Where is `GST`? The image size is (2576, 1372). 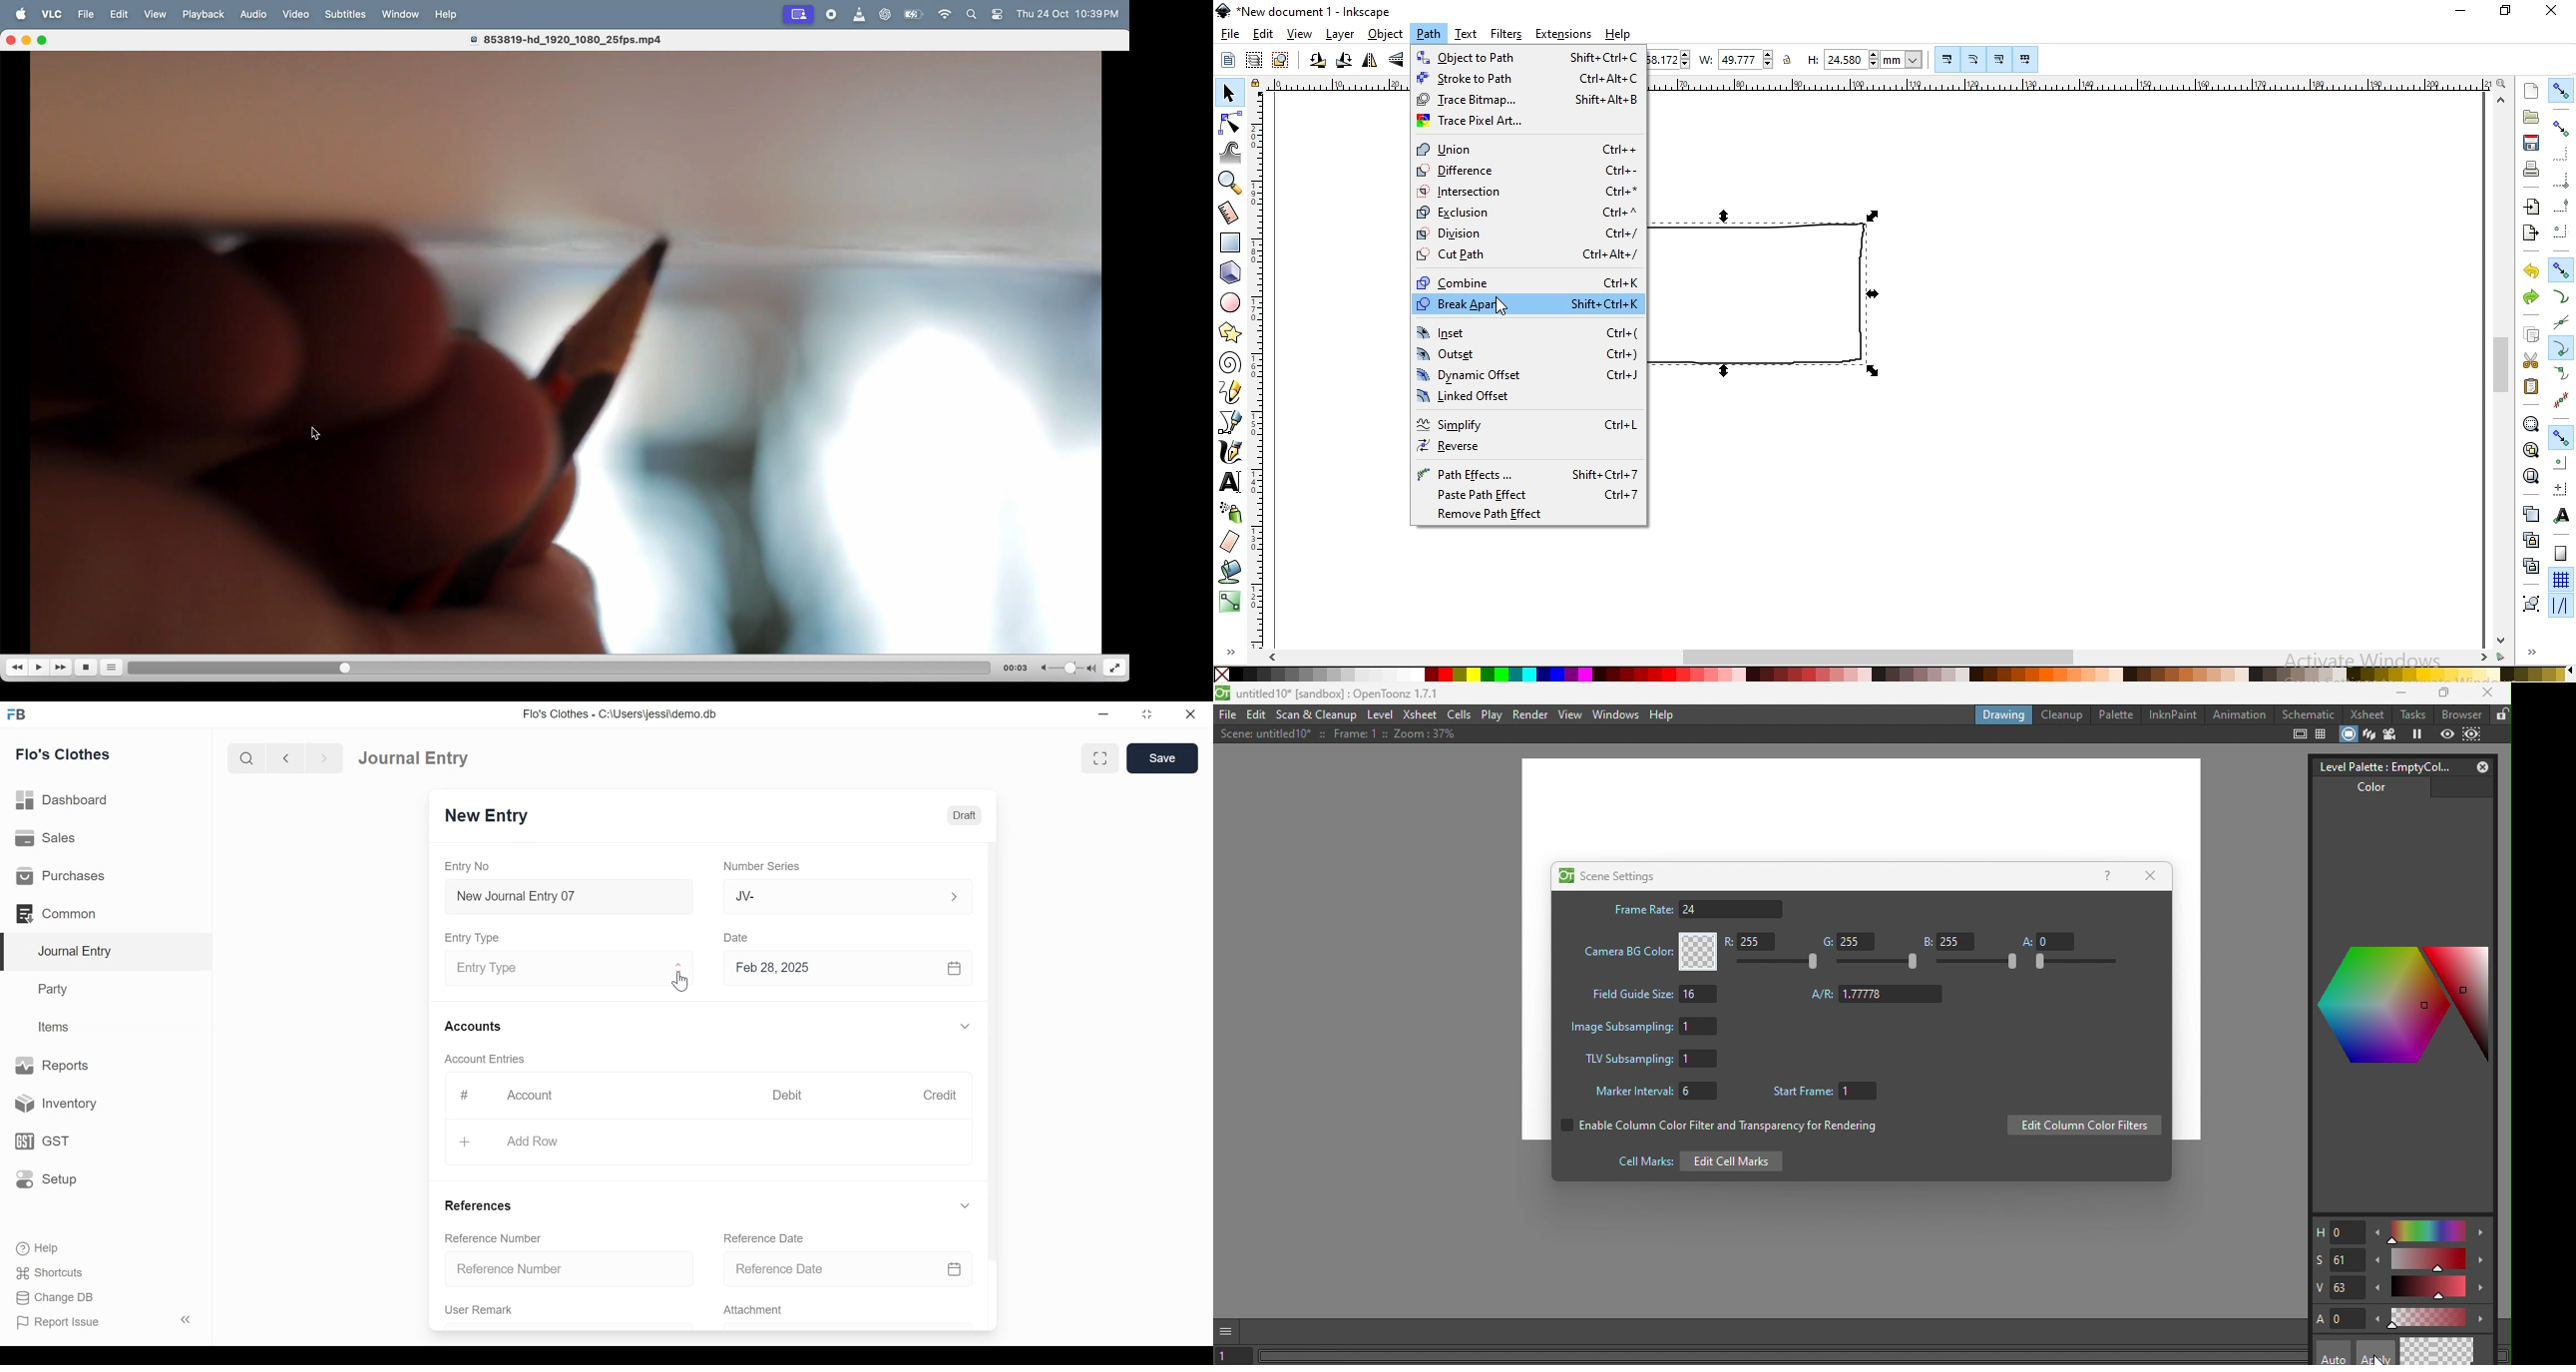
GST is located at coordinates (40, 1143).